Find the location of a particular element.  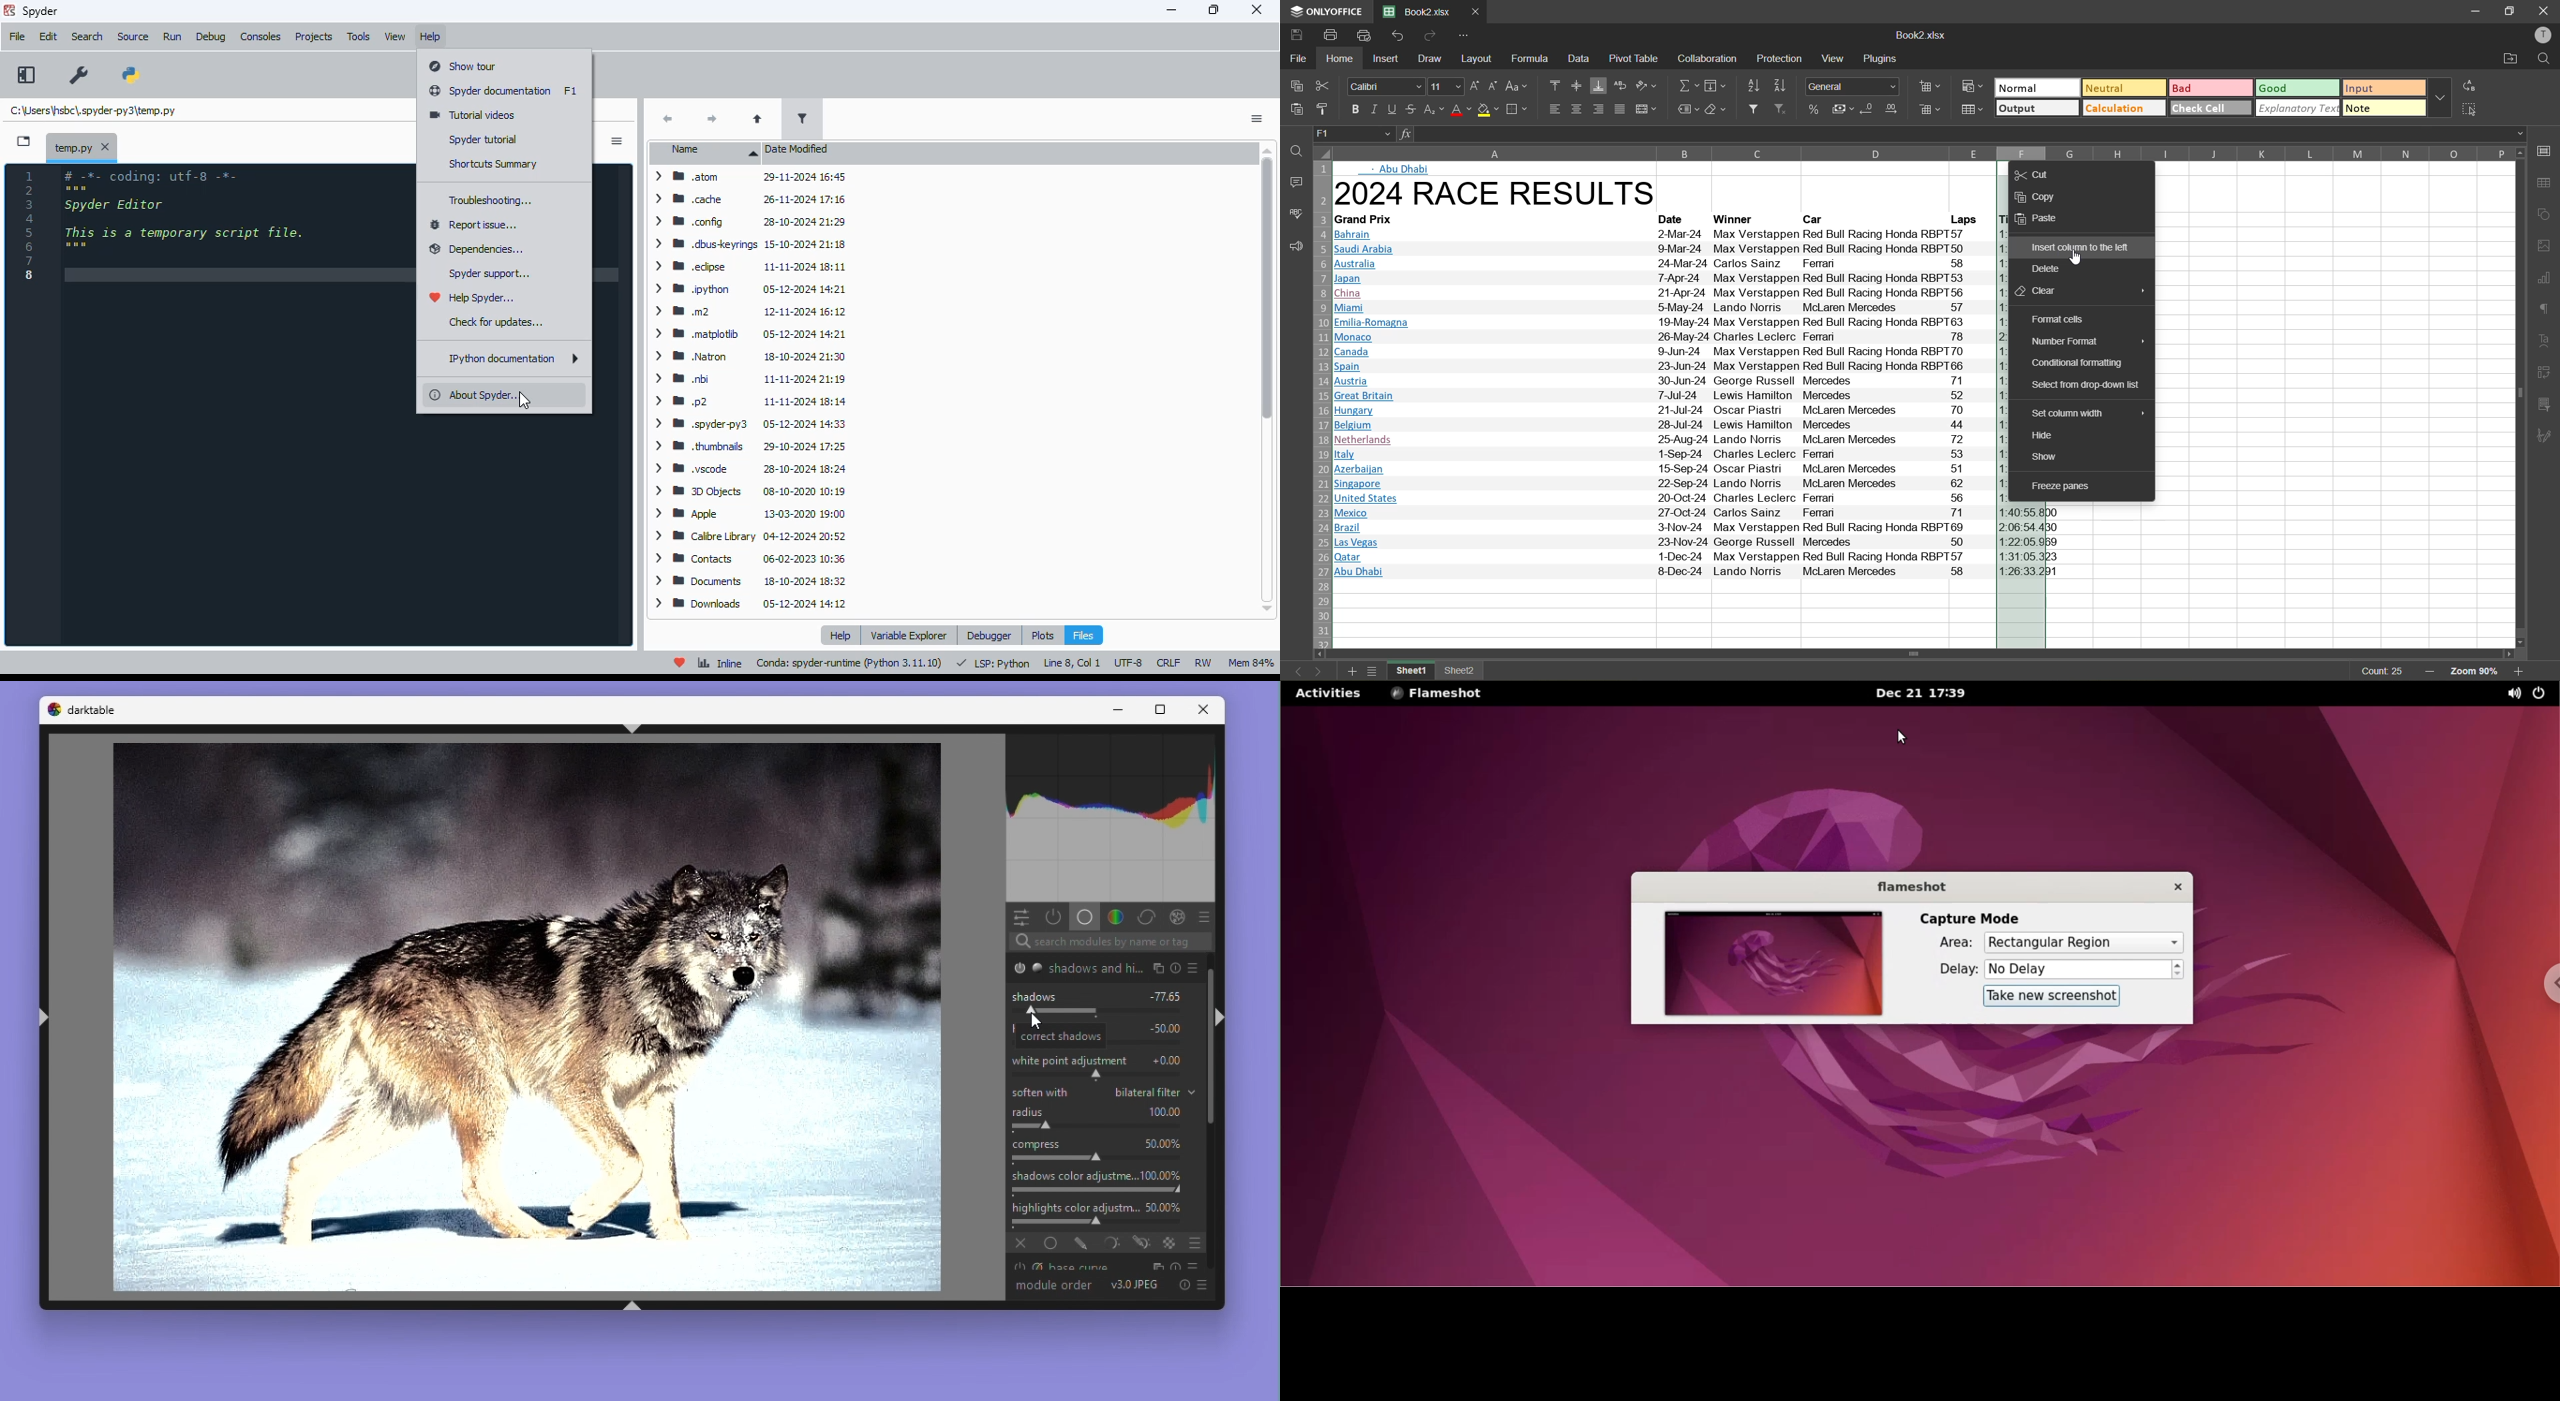

activities is located at coordinates (1329, 692).